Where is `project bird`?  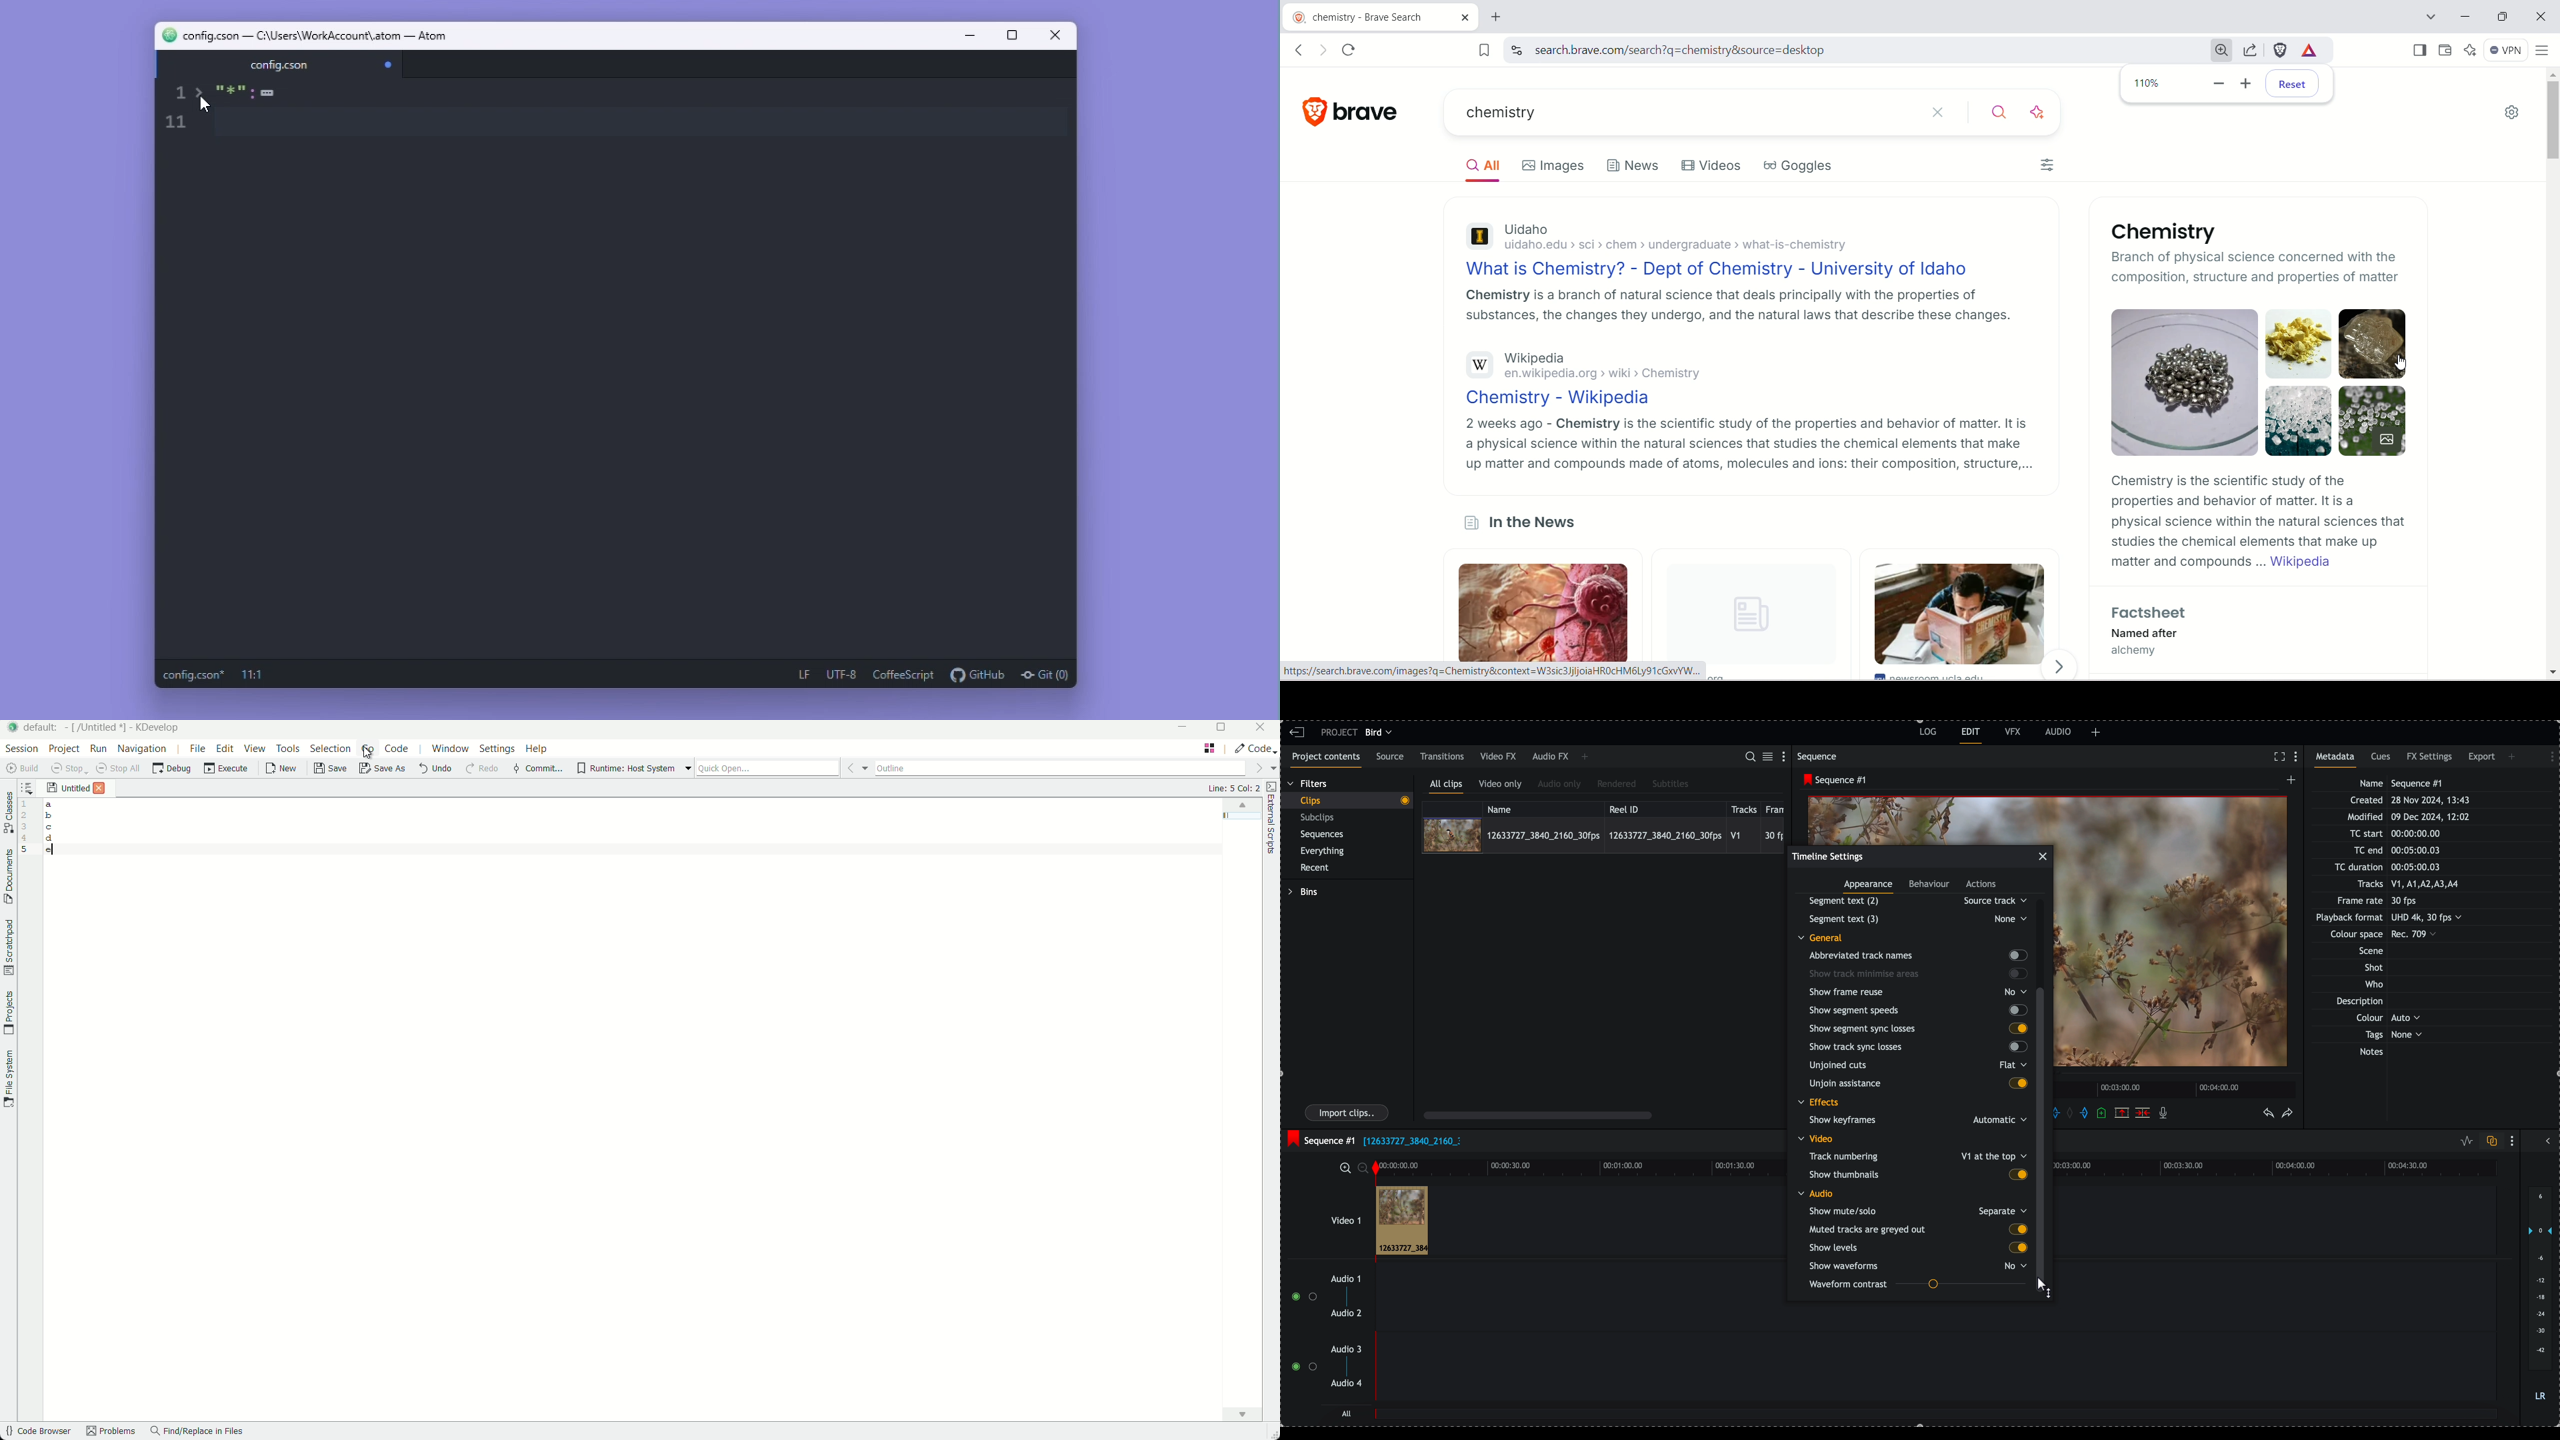 project bird is located at coordinates (1359, 733).